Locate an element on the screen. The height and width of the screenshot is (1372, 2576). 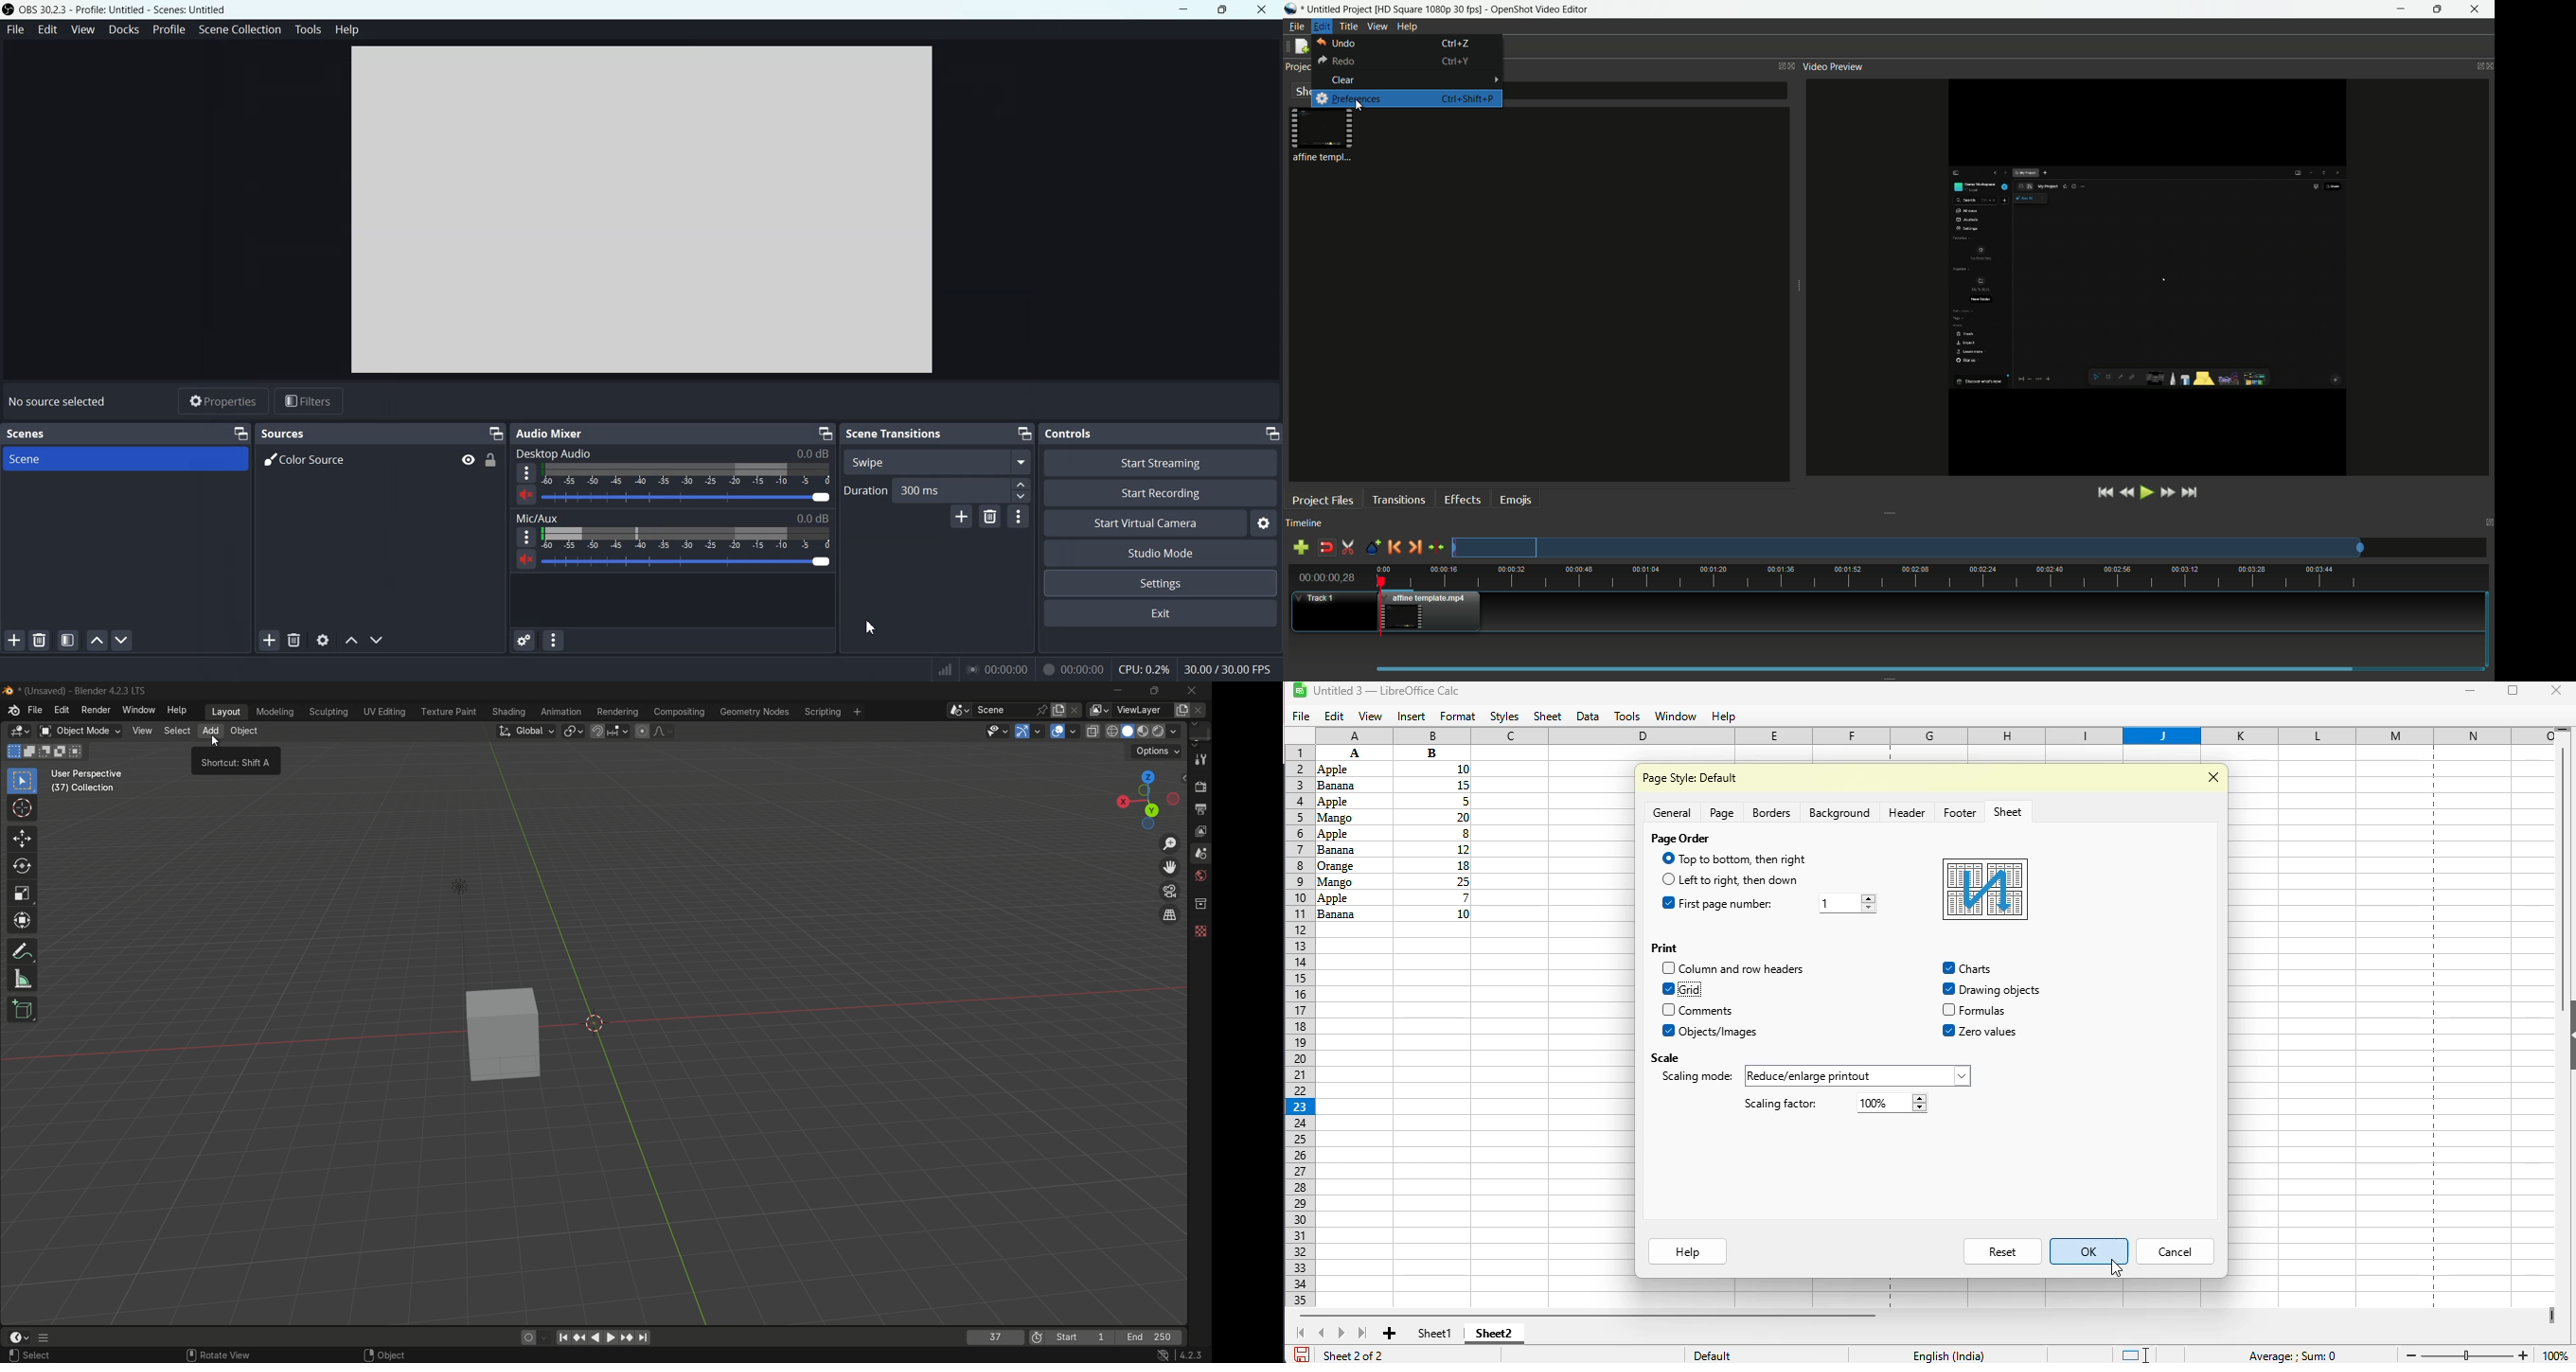
default is located at coordinates (1712, 1355).